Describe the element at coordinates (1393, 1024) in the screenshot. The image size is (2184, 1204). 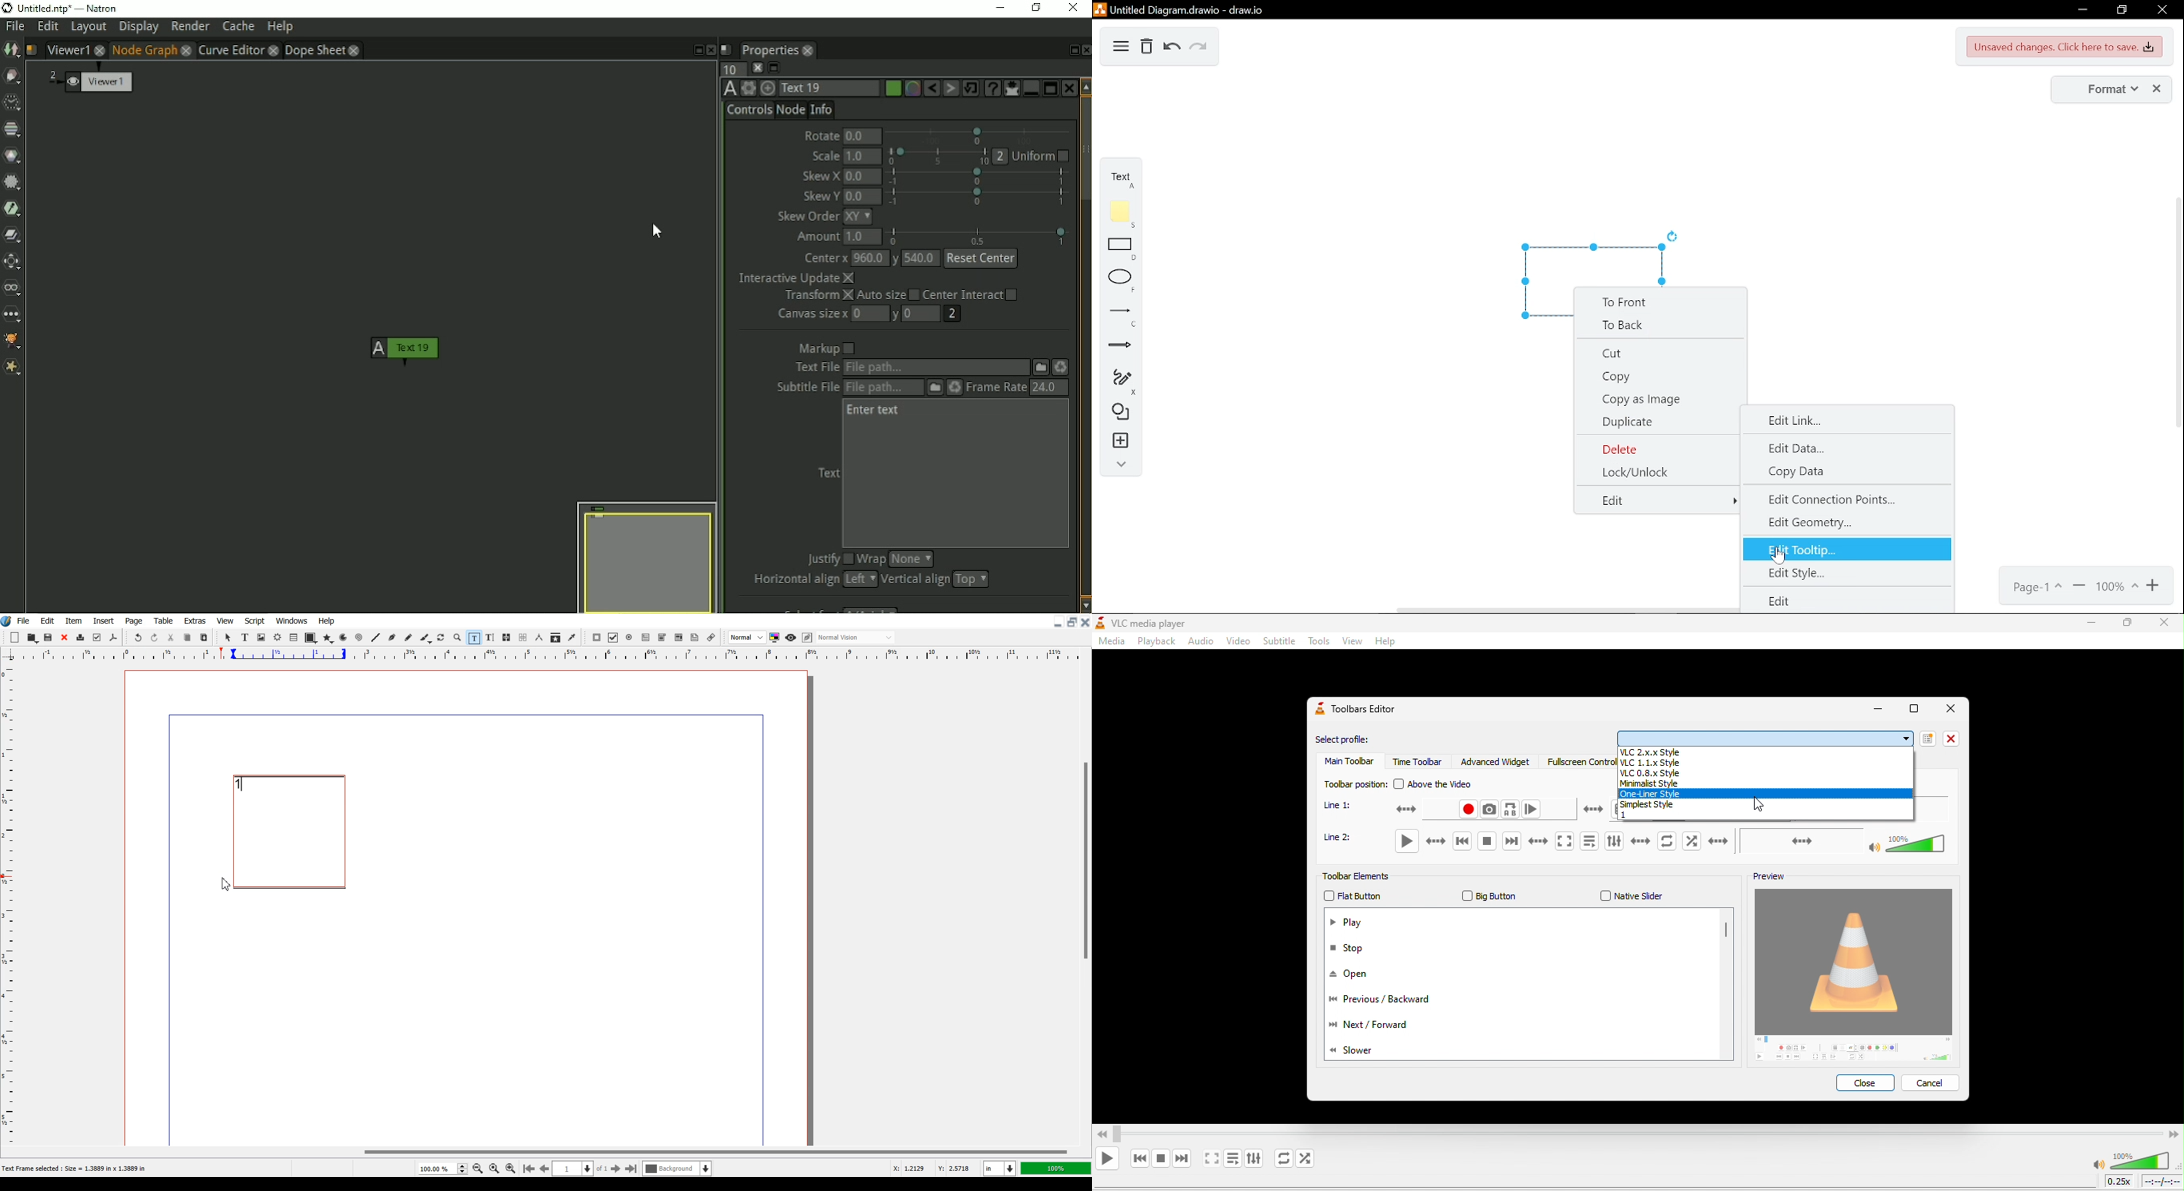
I see `next/forward` at that location.